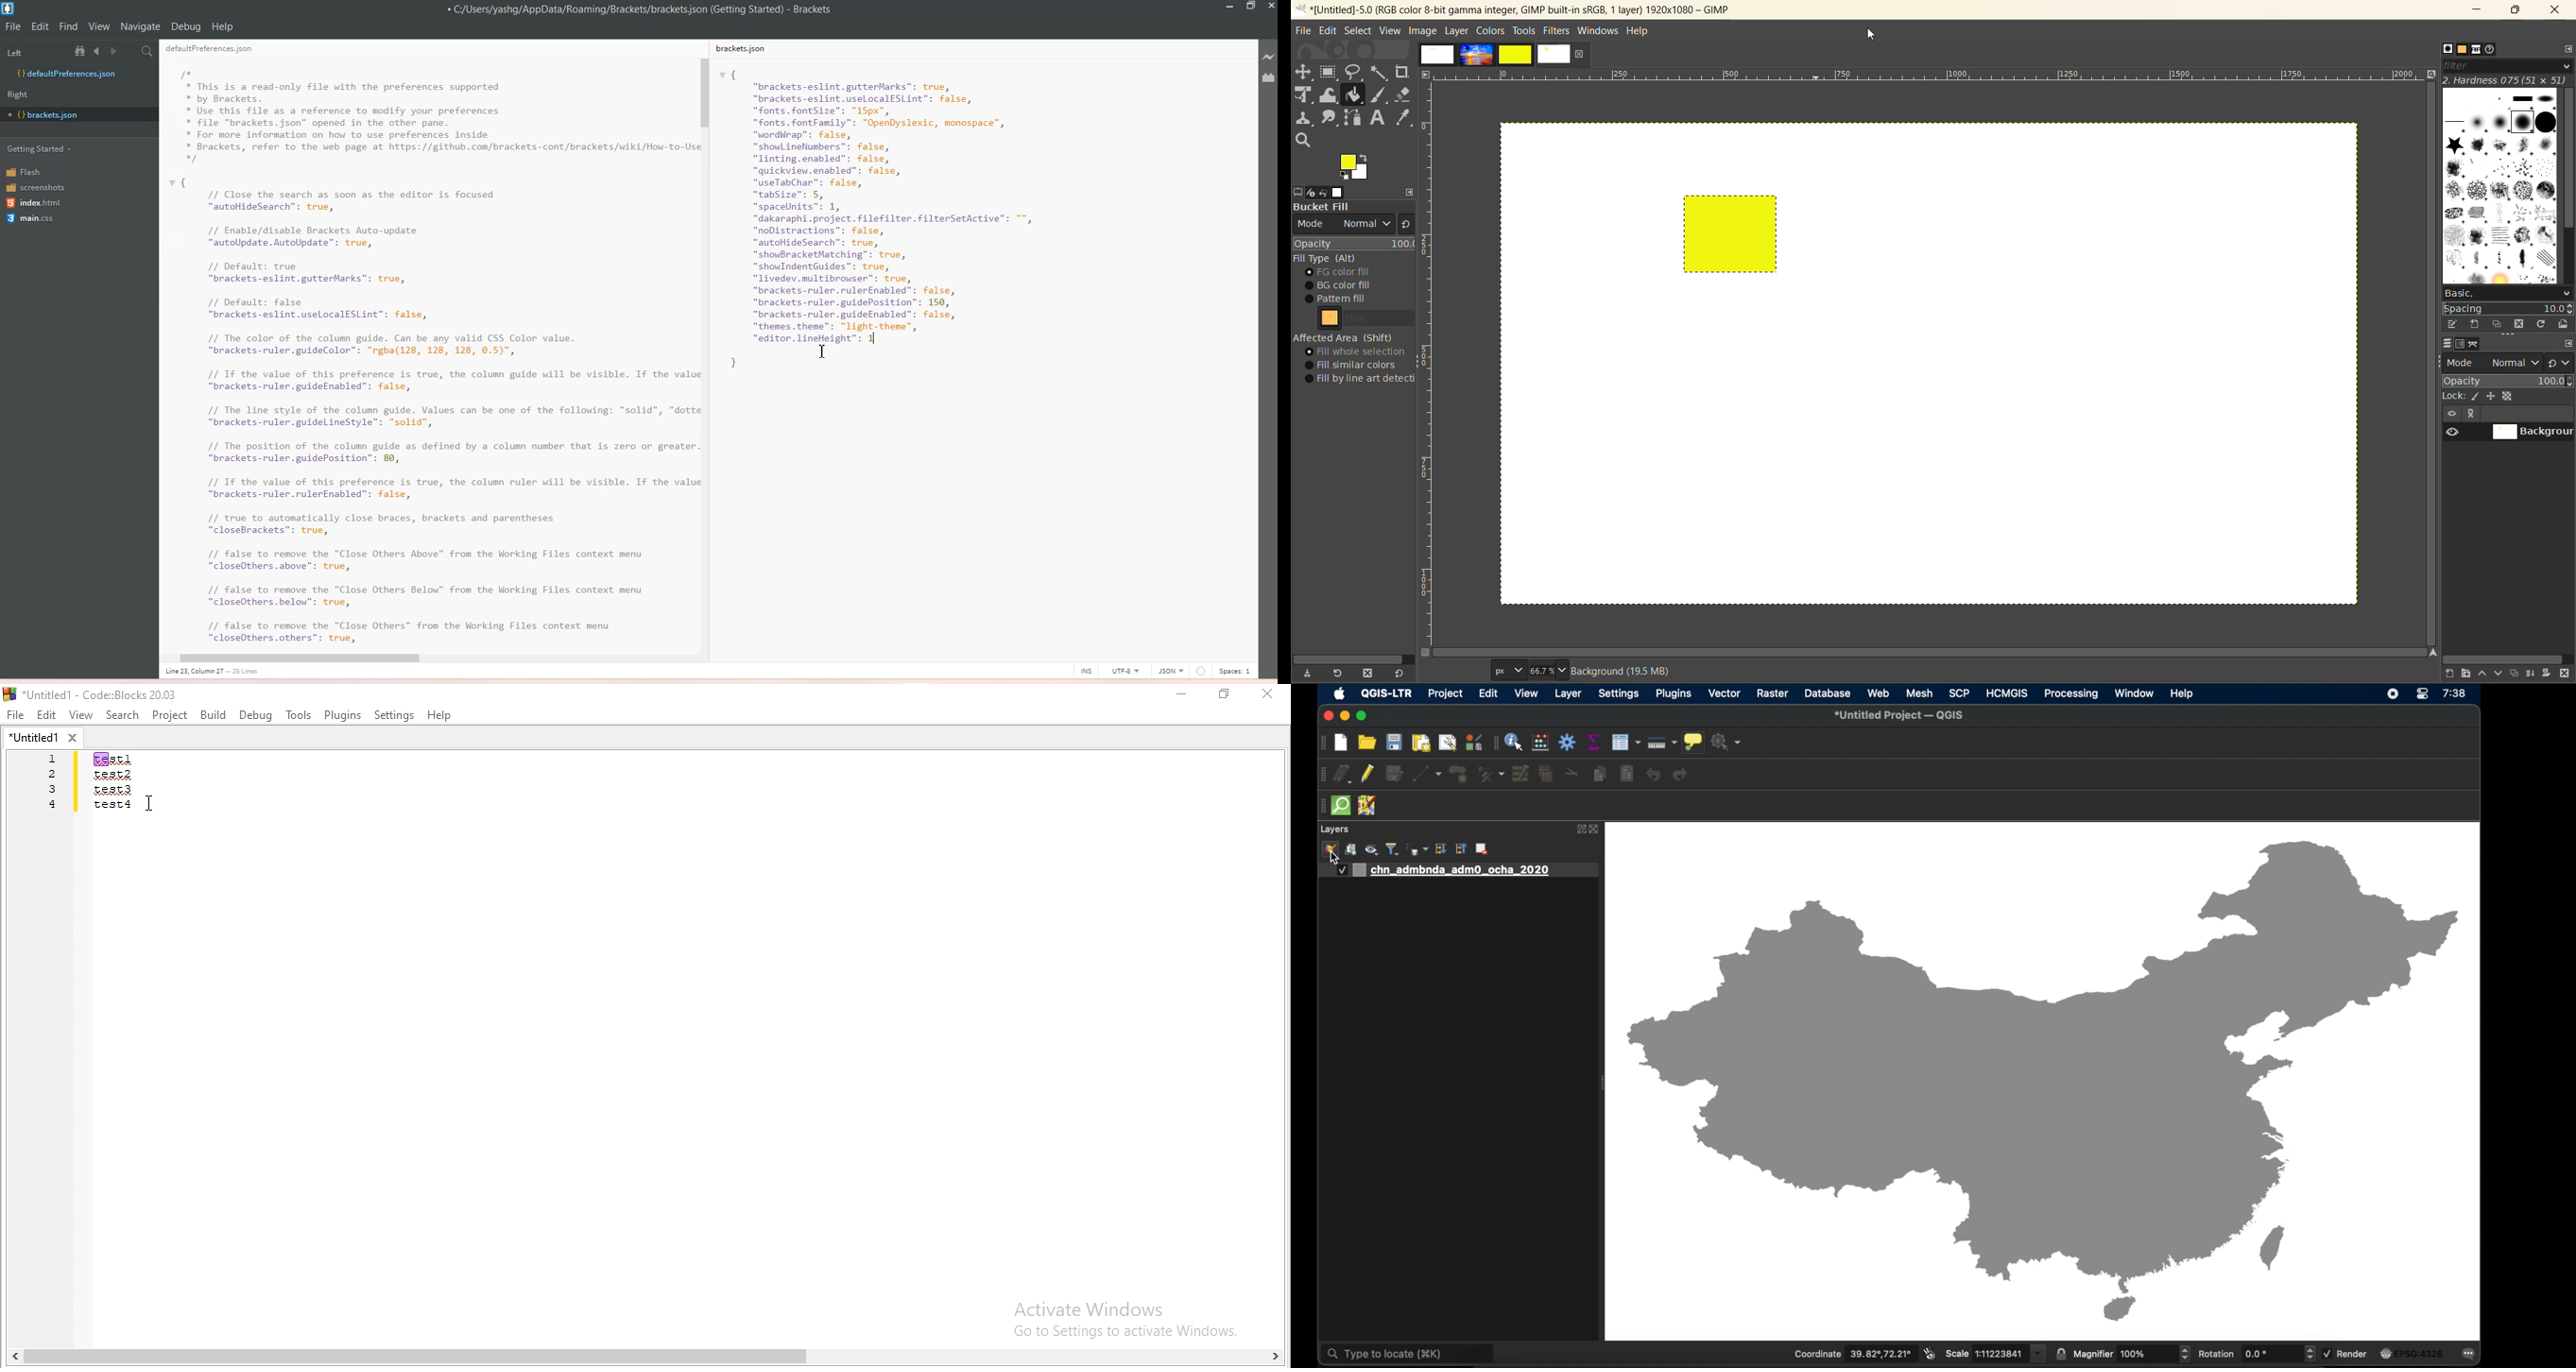  I want to click on quick osm, so click(1342, 806).